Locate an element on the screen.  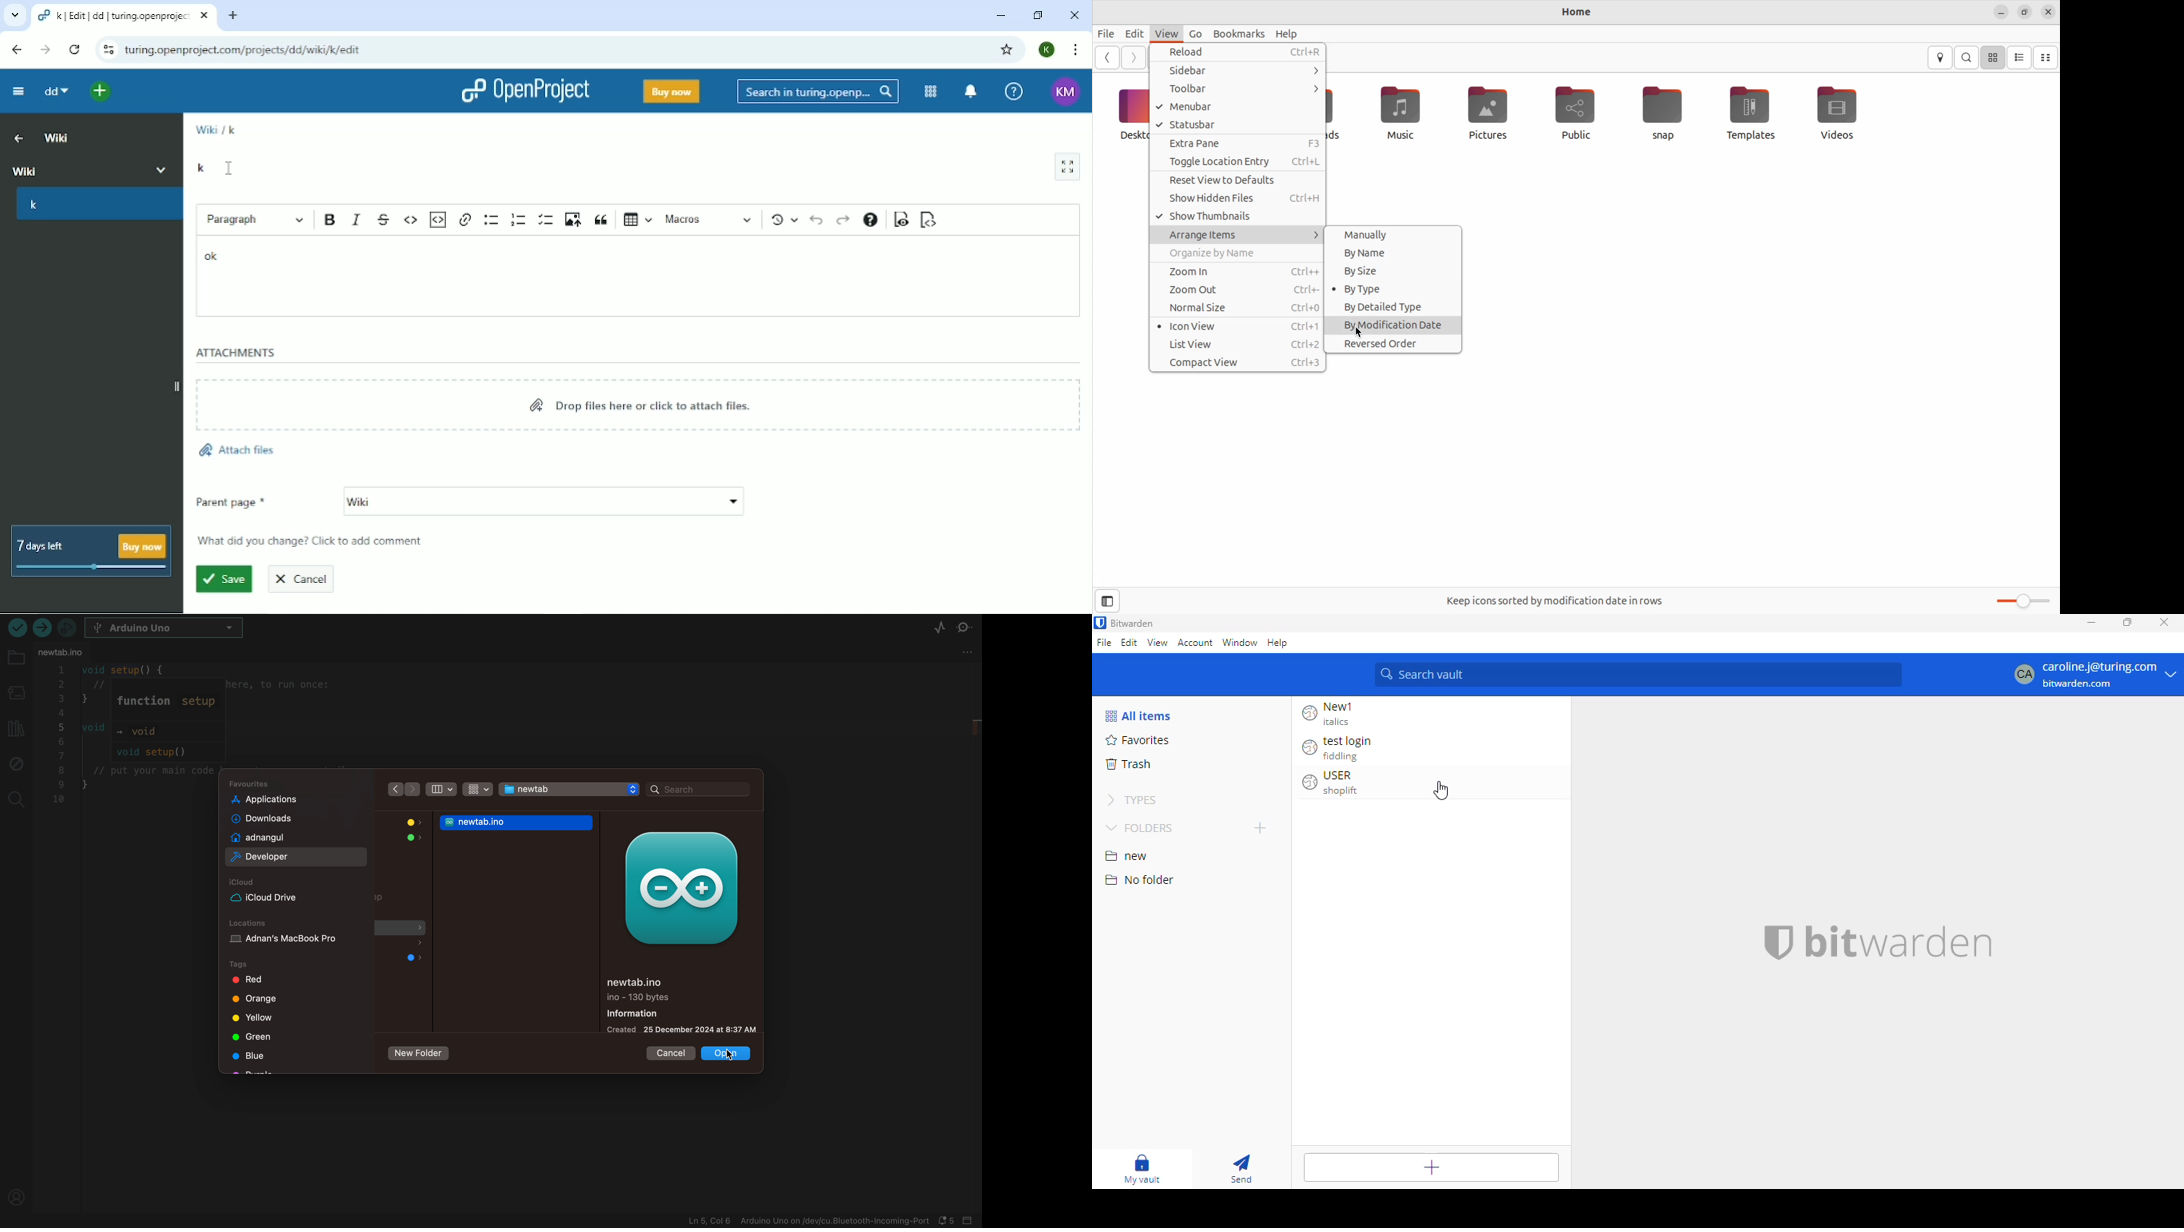
menu bar is located at coordinates (1238, 107).